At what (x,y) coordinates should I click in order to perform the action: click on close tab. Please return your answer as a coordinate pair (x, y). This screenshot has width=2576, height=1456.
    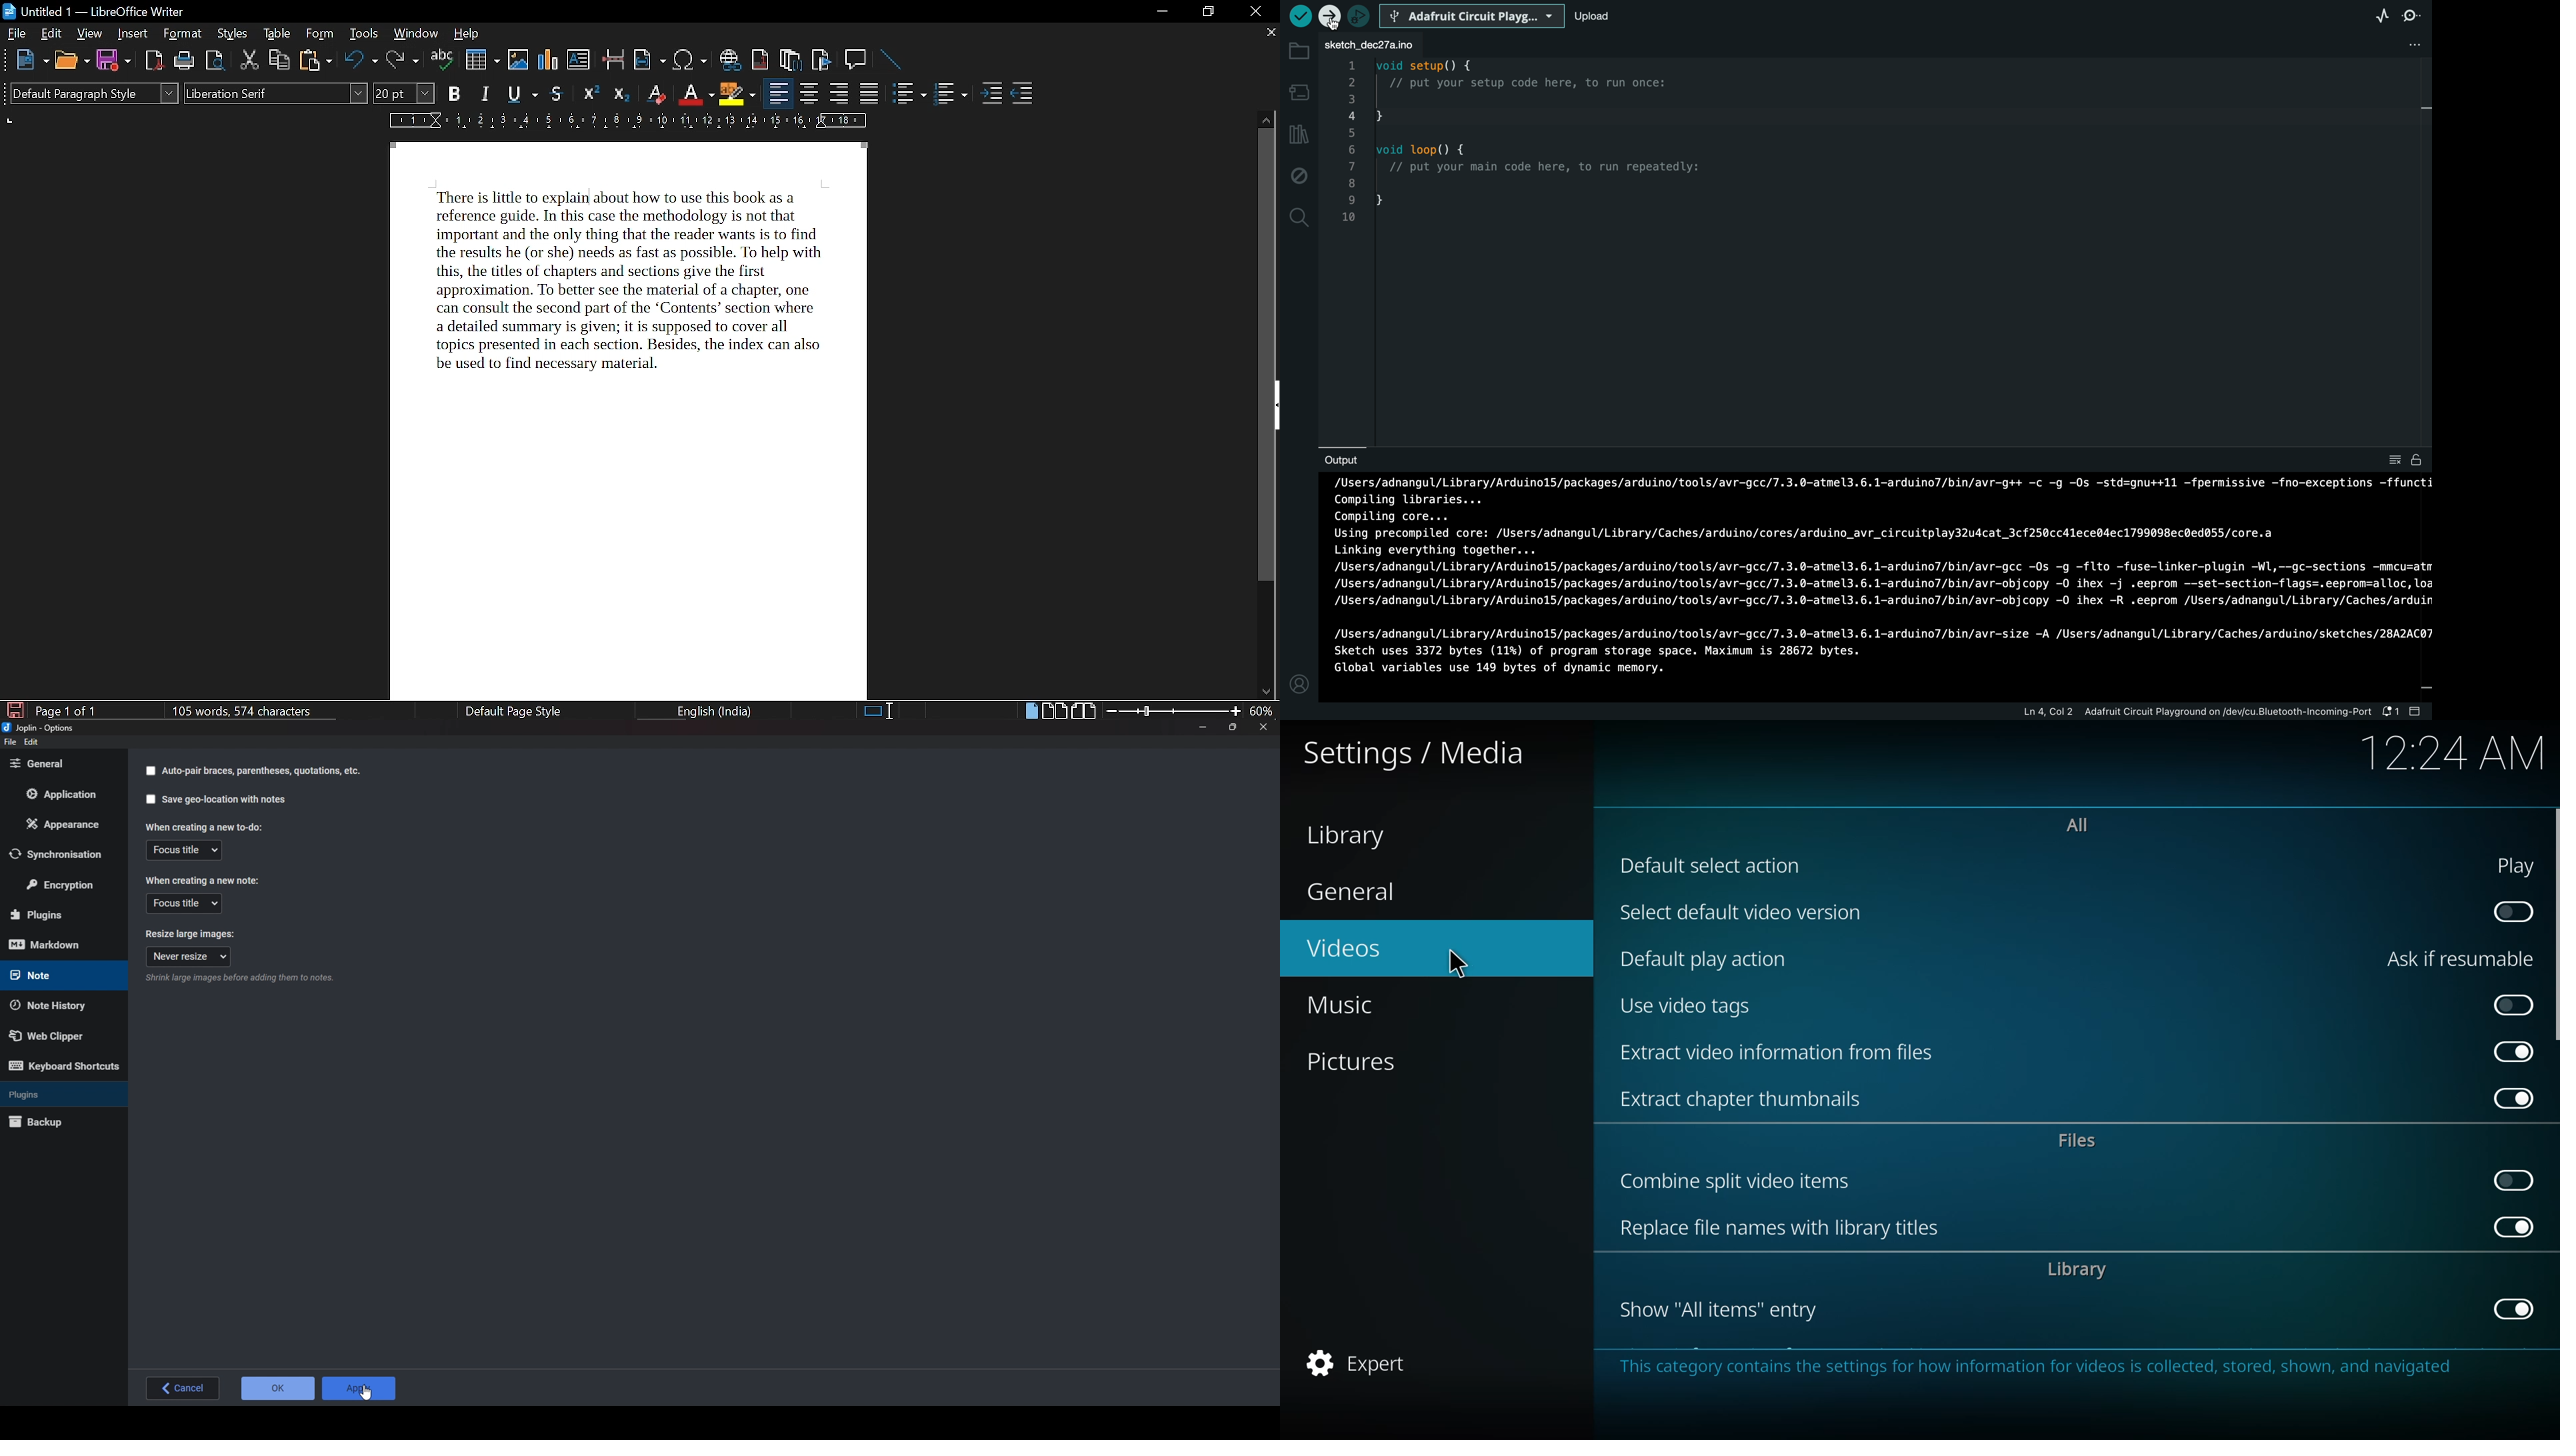
    Looking at the image, I should click on (1269, 34).